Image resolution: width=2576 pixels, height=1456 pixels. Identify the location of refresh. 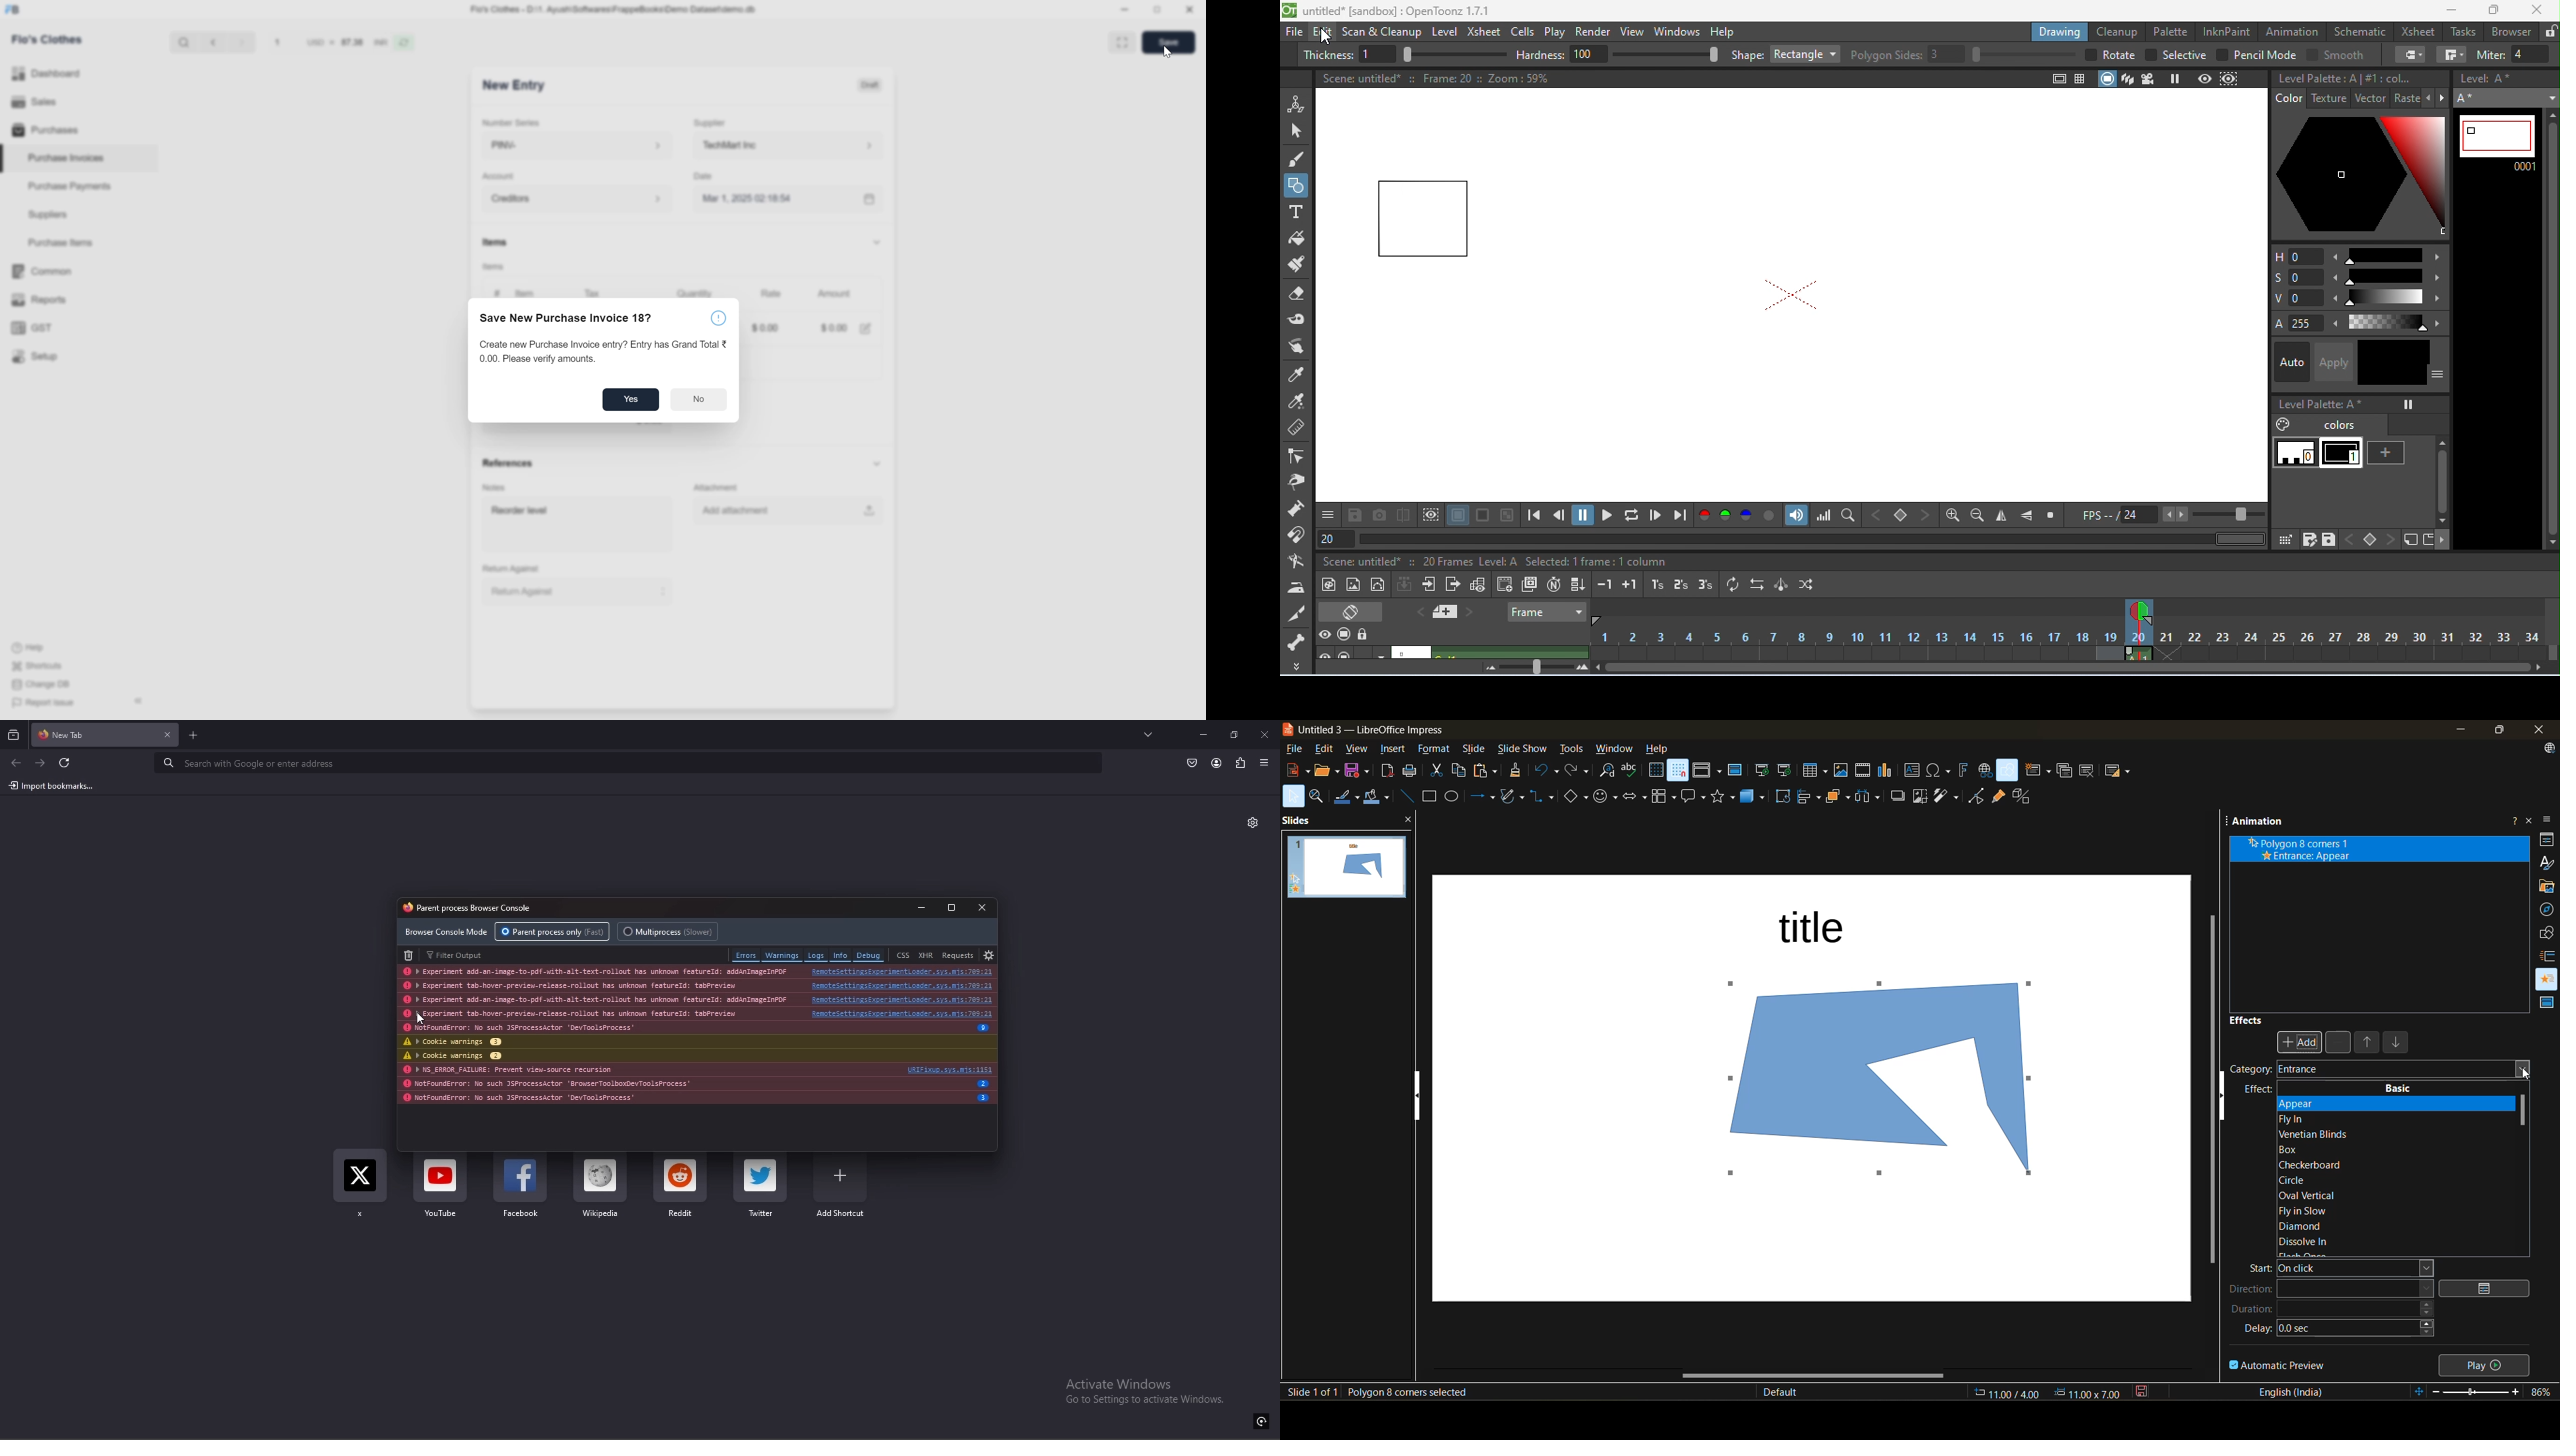
(66, 763).